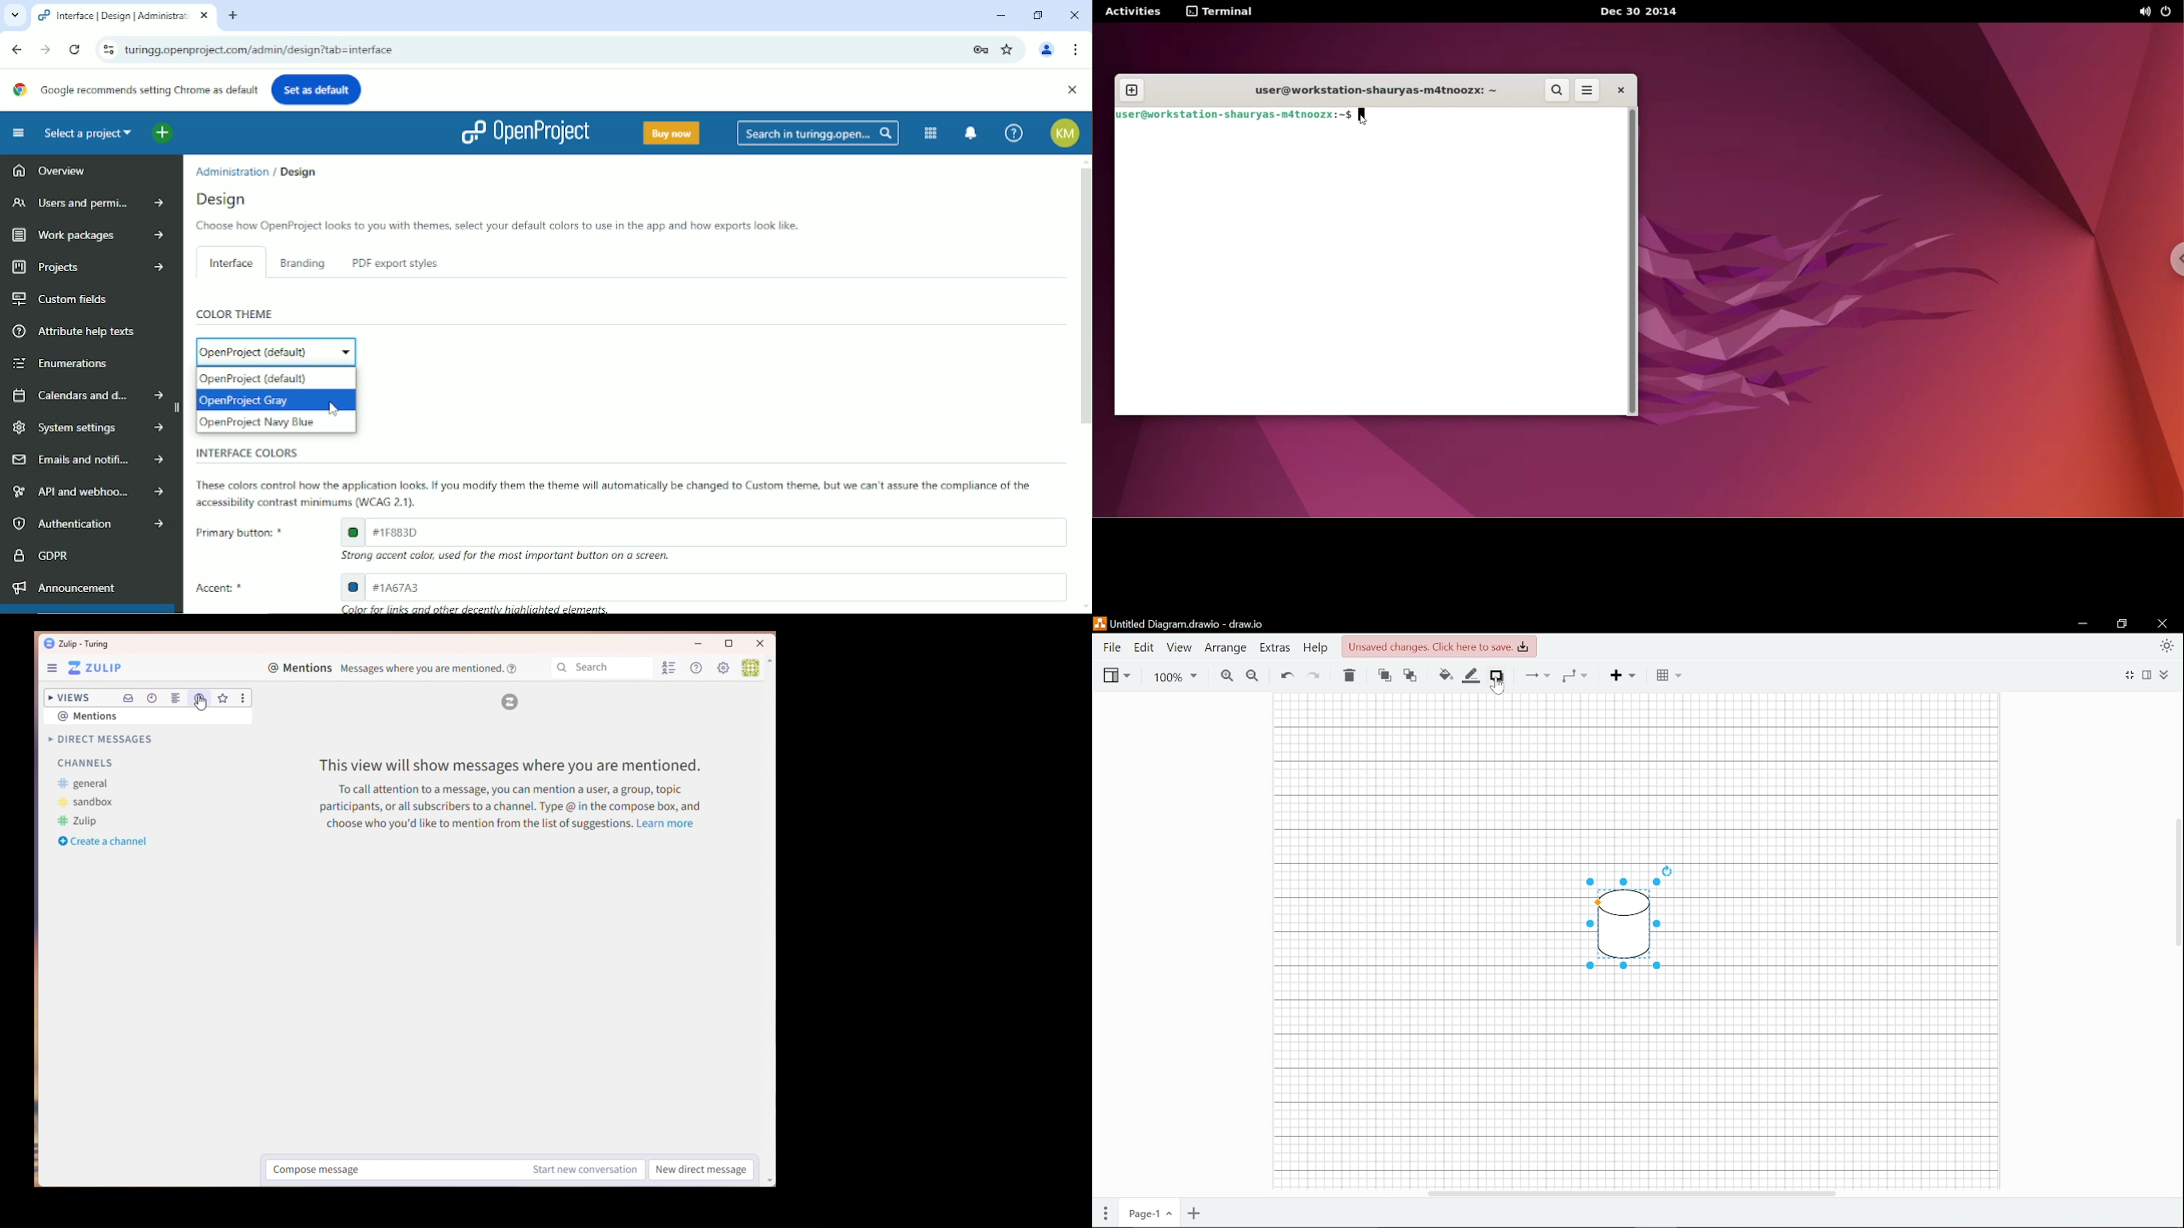 This screenshot has height=1232, width=2184. I want to click on Custom fields, so click(62, 299).